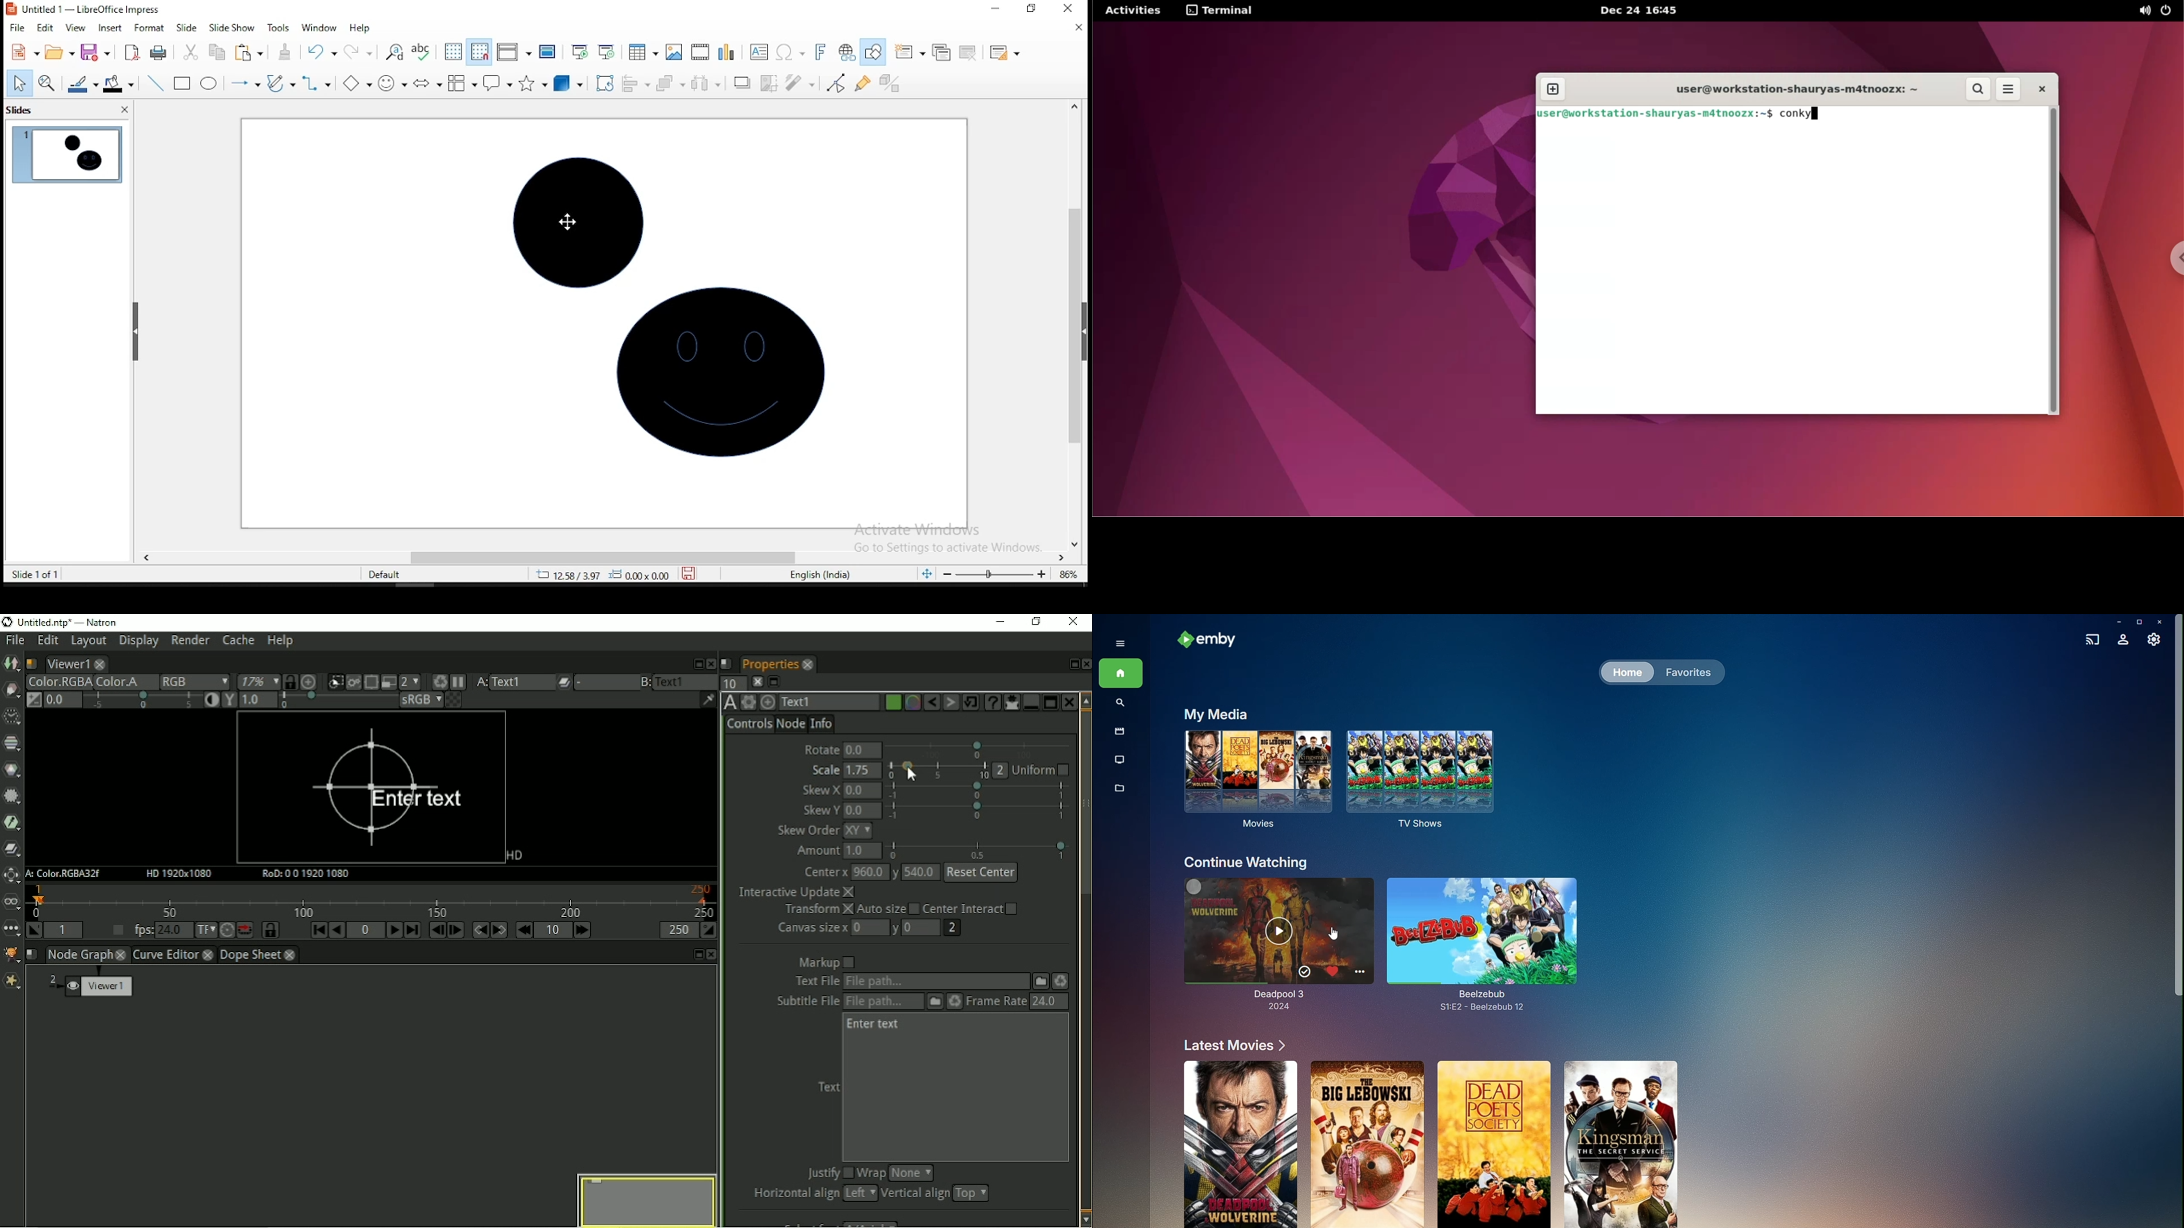 Image resolution: width=2184 pixels, height=1232 pixels. What do you see at coordinates (47, 85) in the screenshot?
I see `zoom and pan` at bounding box center [47, 85].